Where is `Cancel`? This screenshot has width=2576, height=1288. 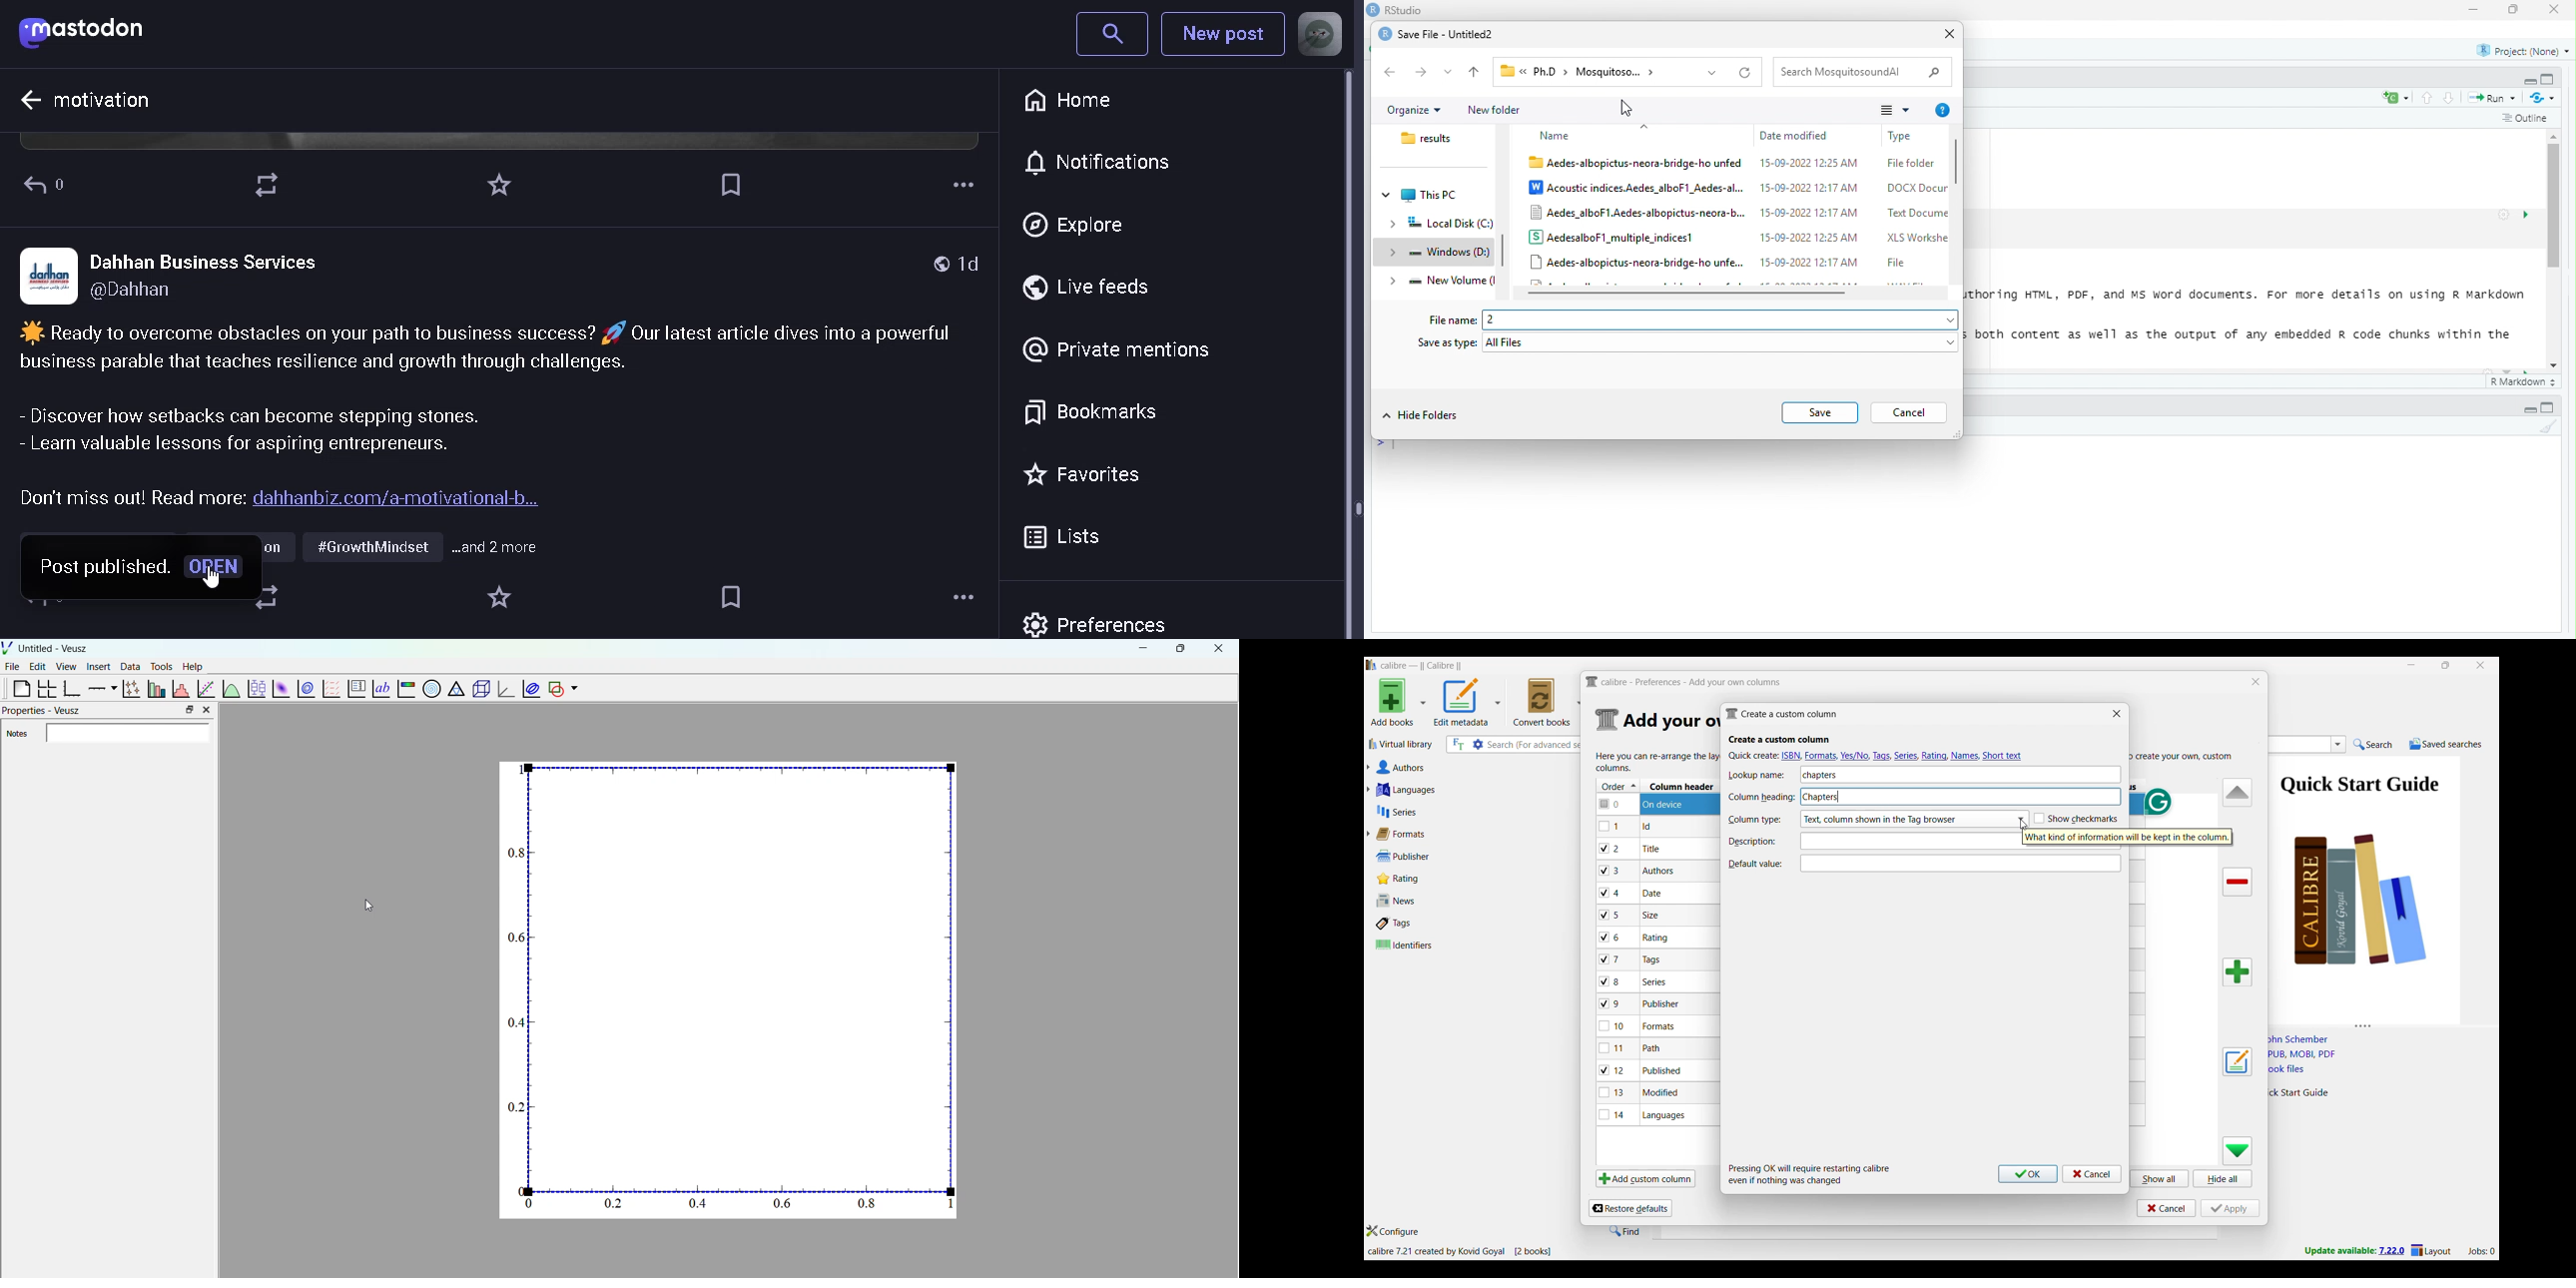 Cancel is located at coordinates (1910, 413).